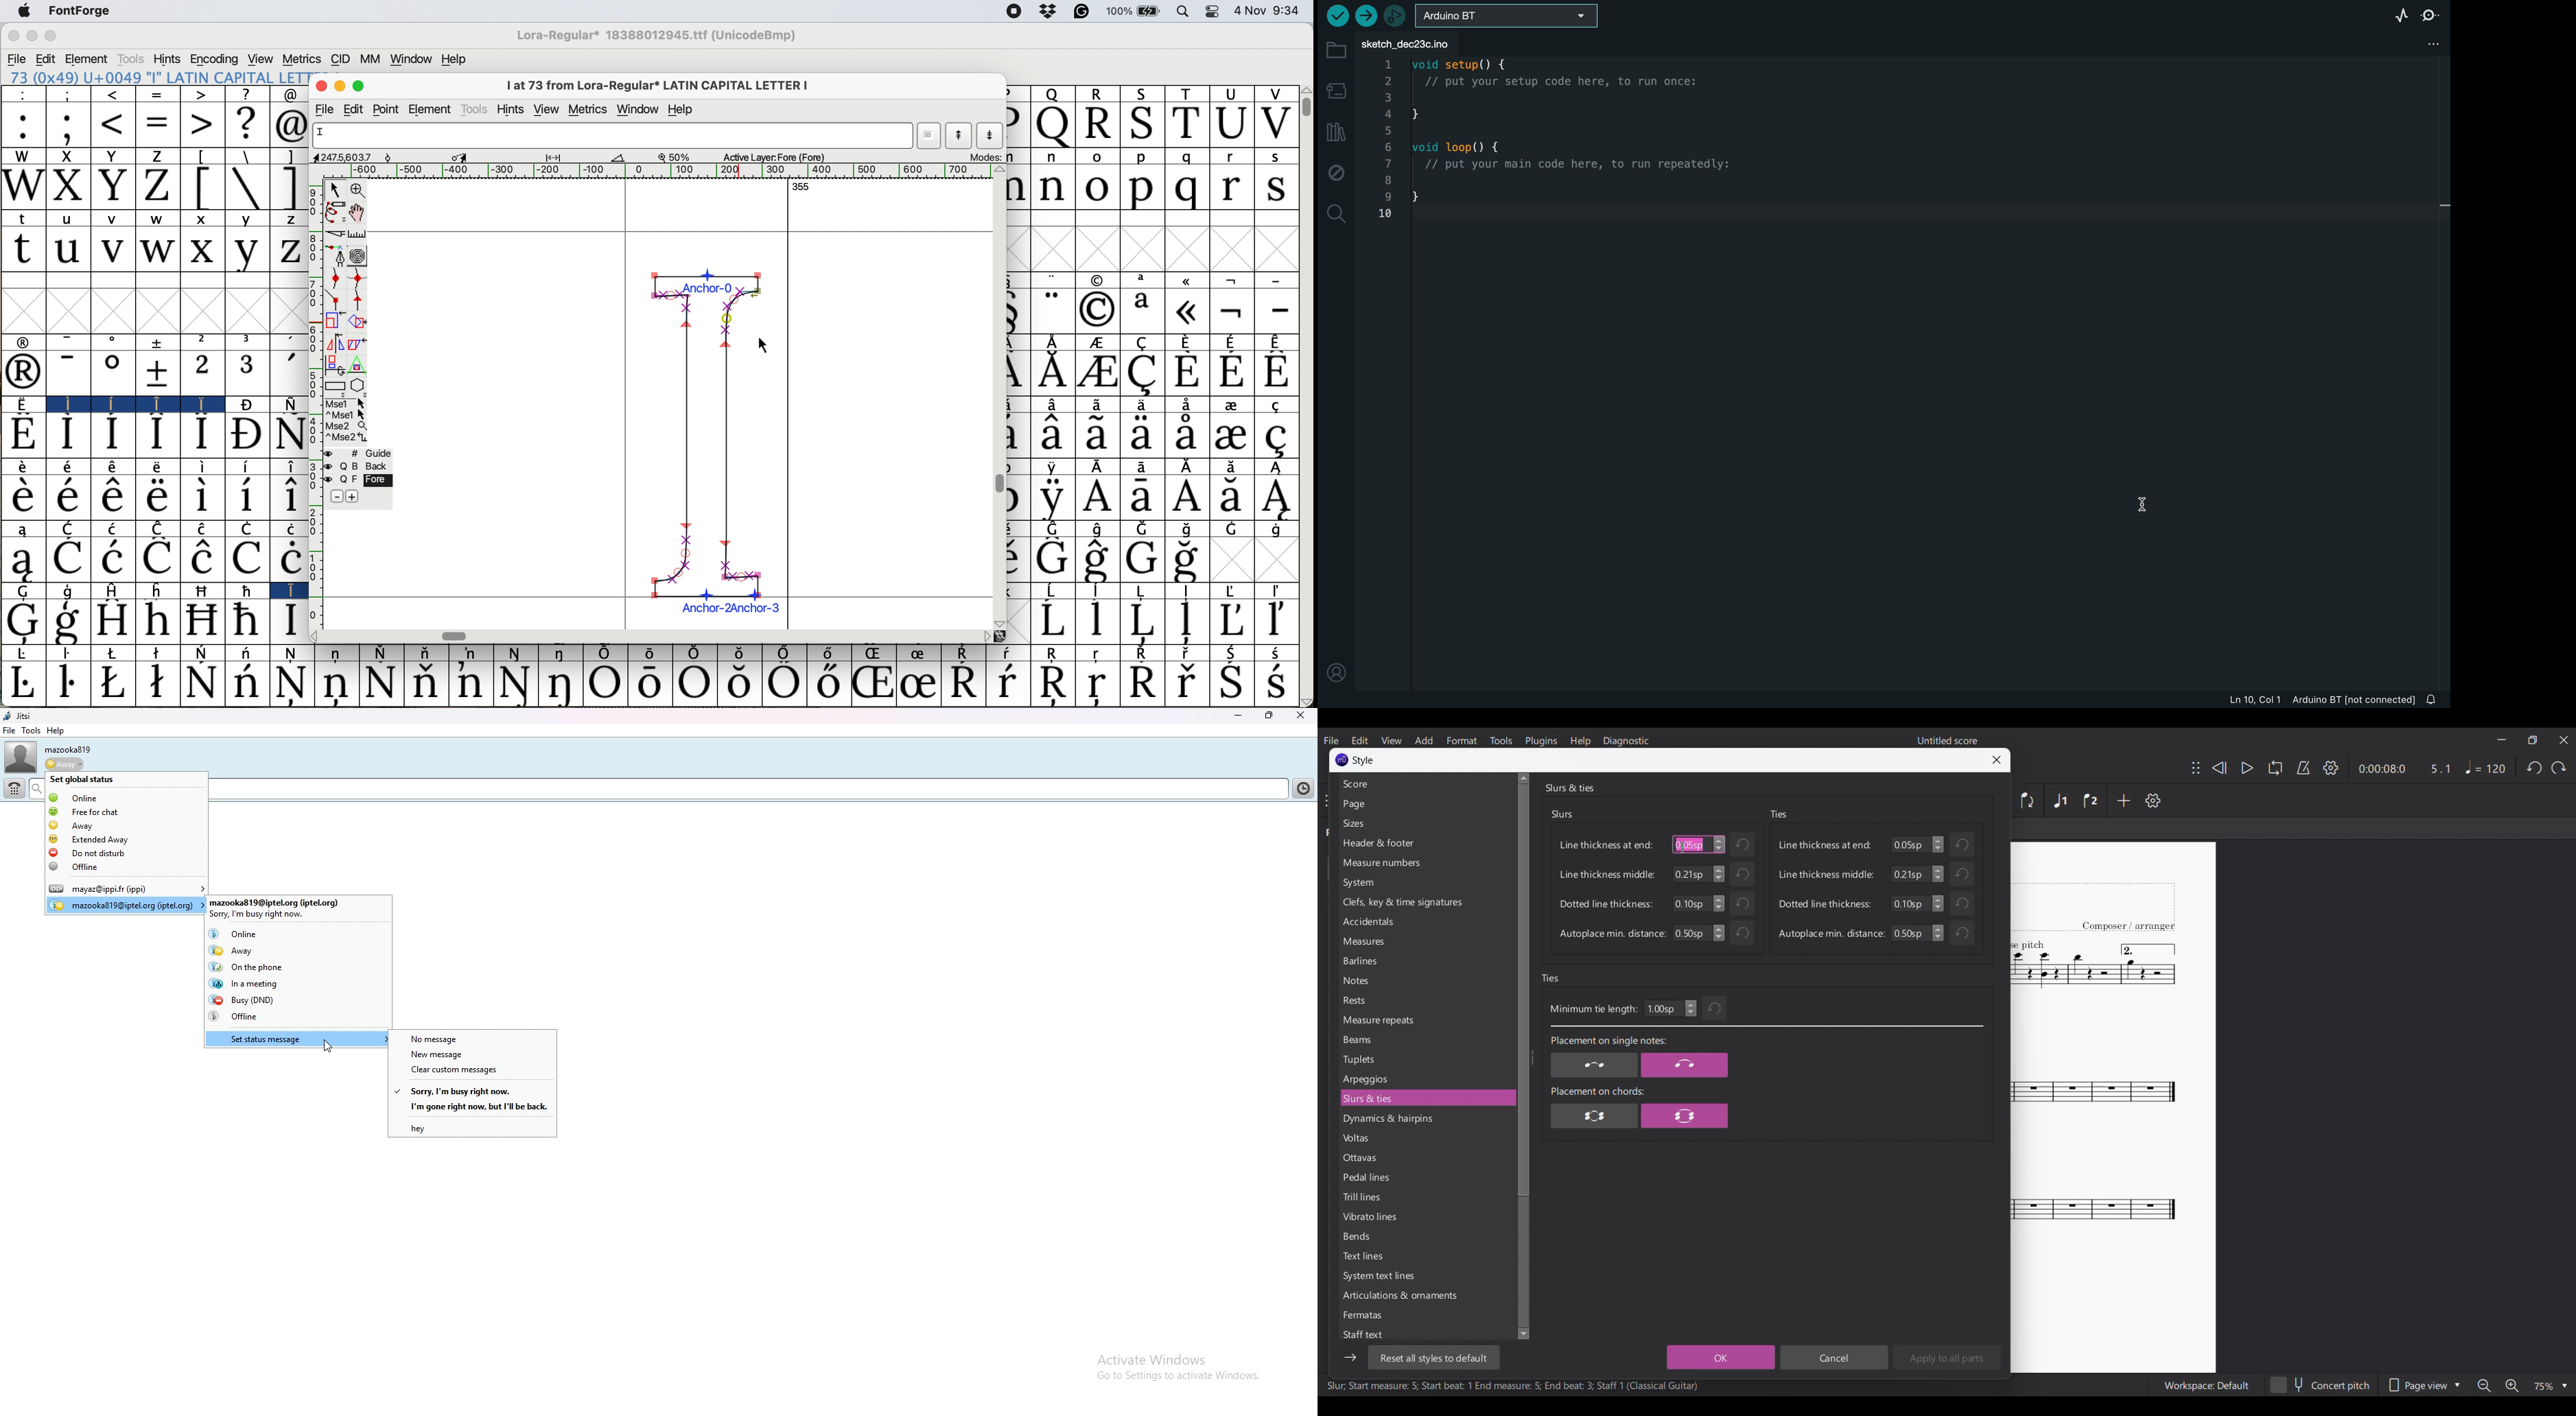 The width and height of the screenshot is (2576, 1428). What do you see at coordinates (1188, 123) in the screenshot?
I see `T` at bounding box center [1188, 123].